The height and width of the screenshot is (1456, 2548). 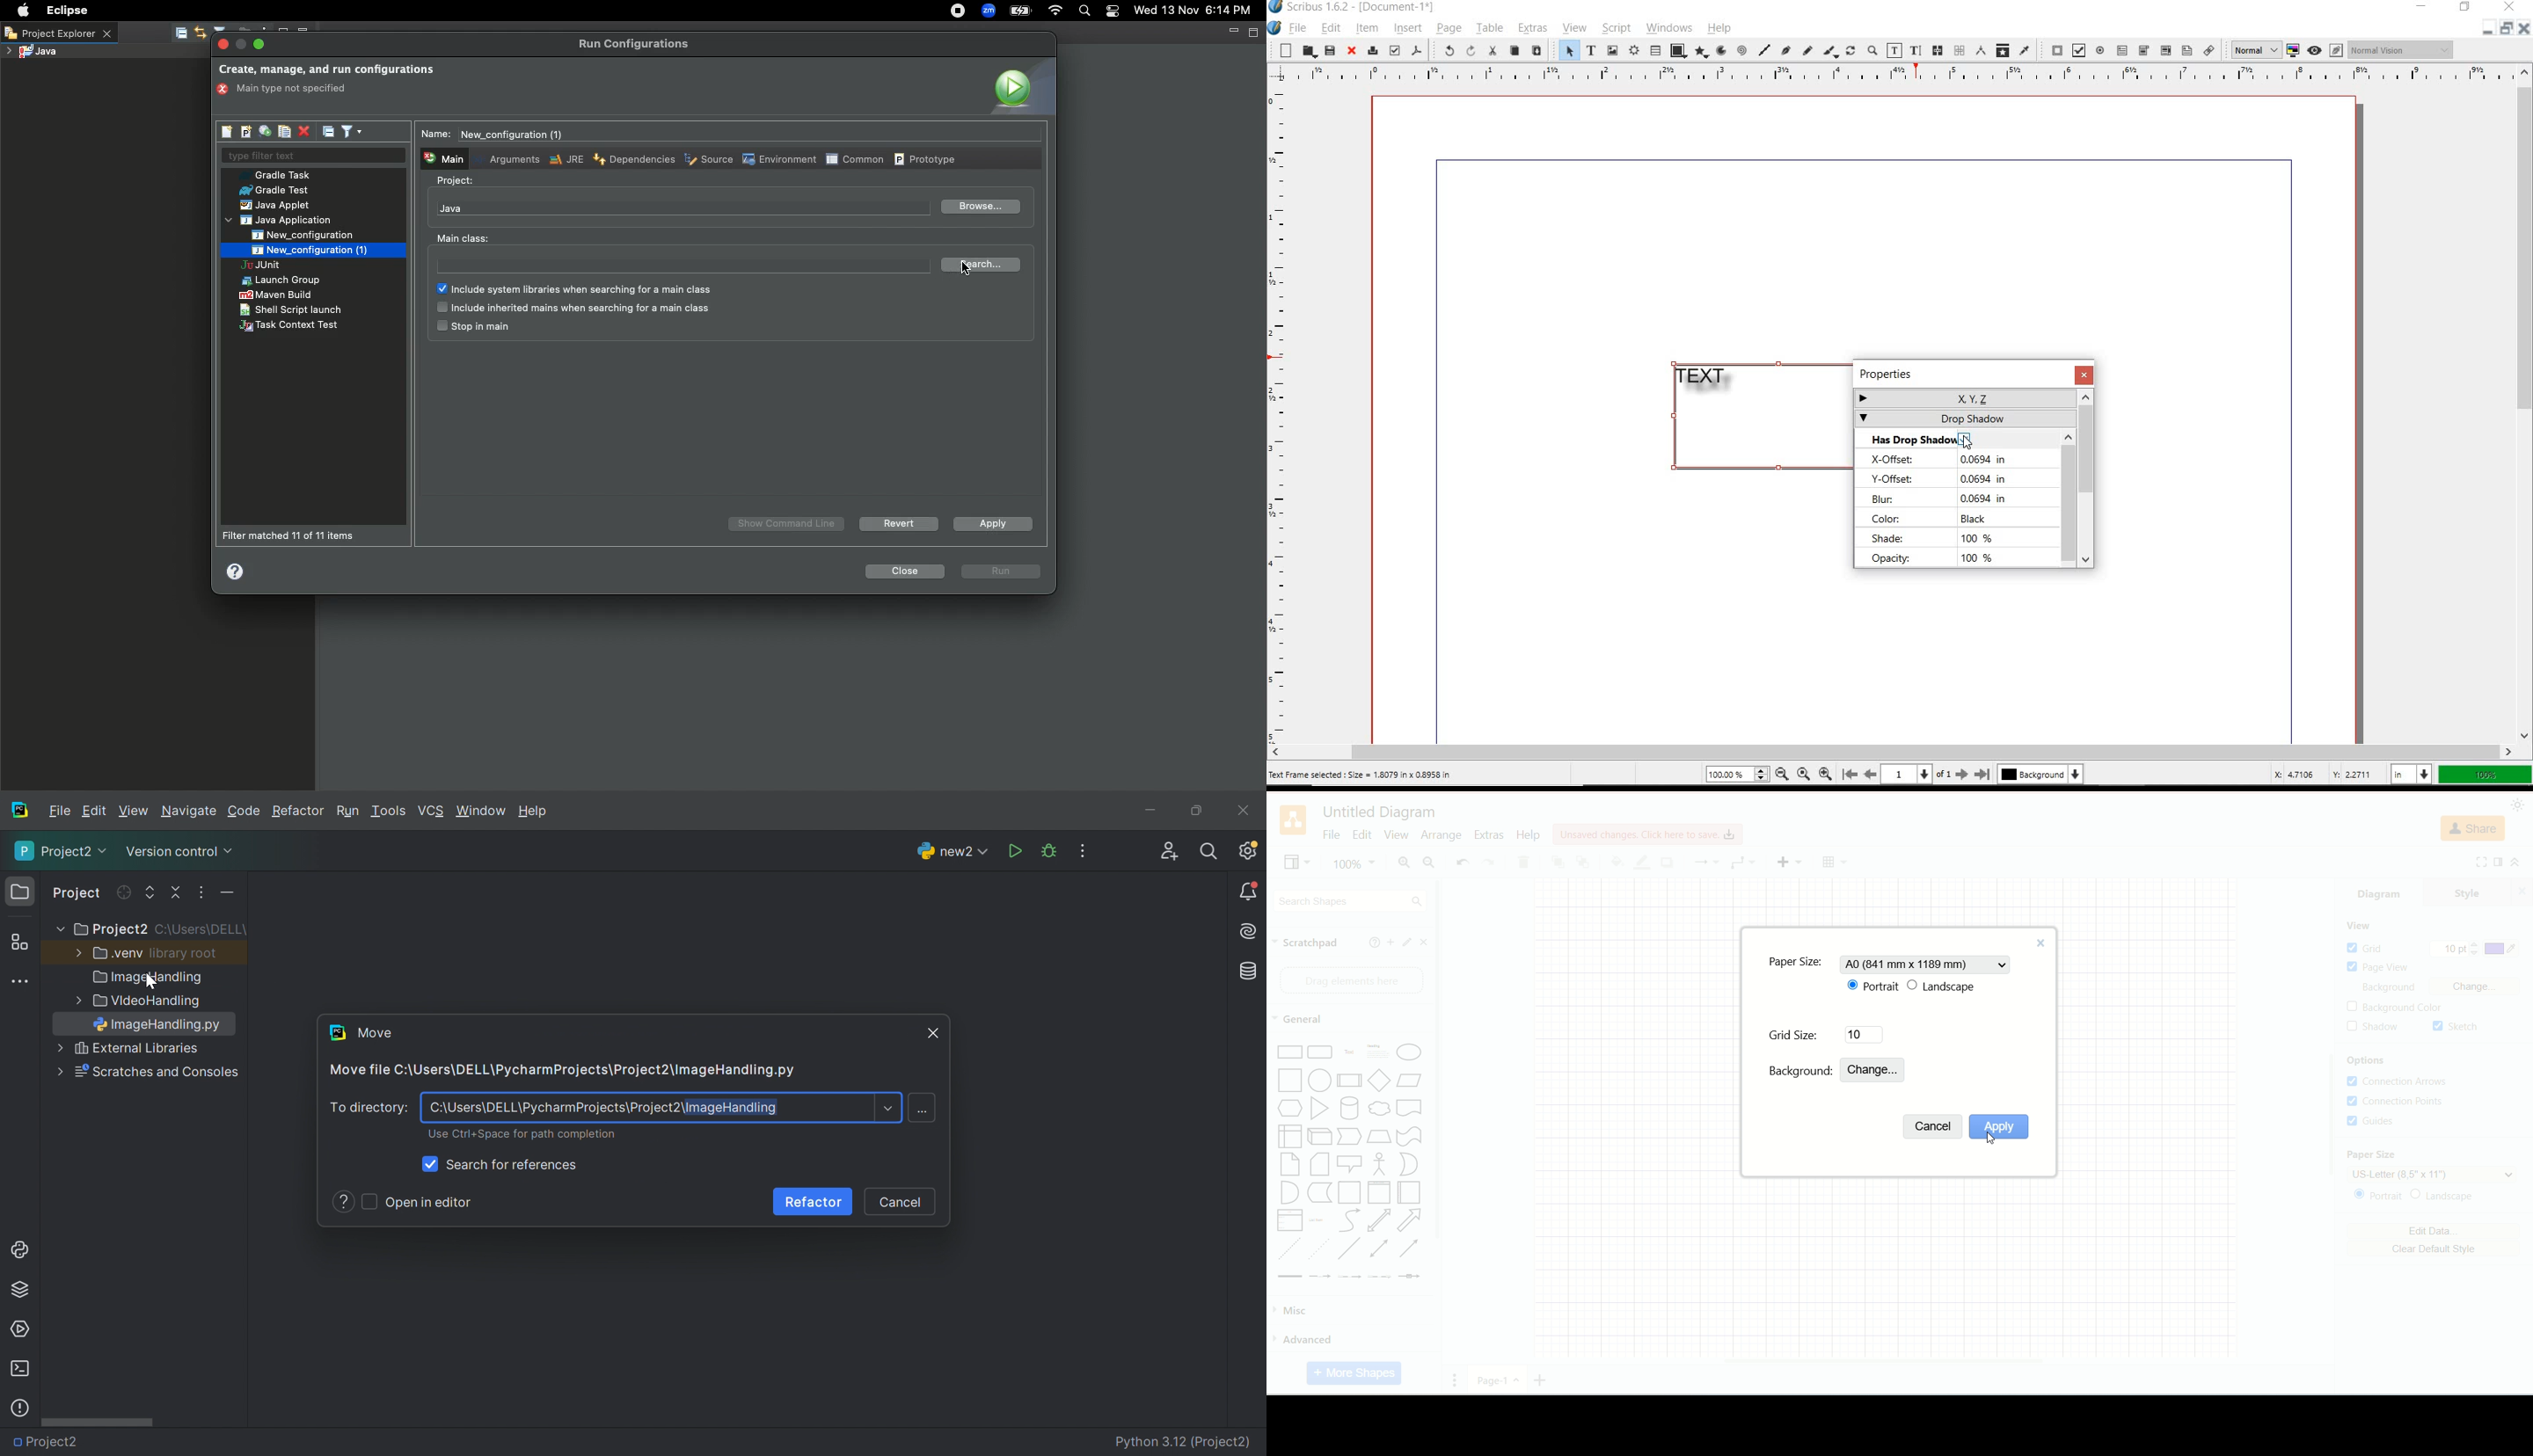 I want to click on clear default style, so click(x=2433, y=1250).